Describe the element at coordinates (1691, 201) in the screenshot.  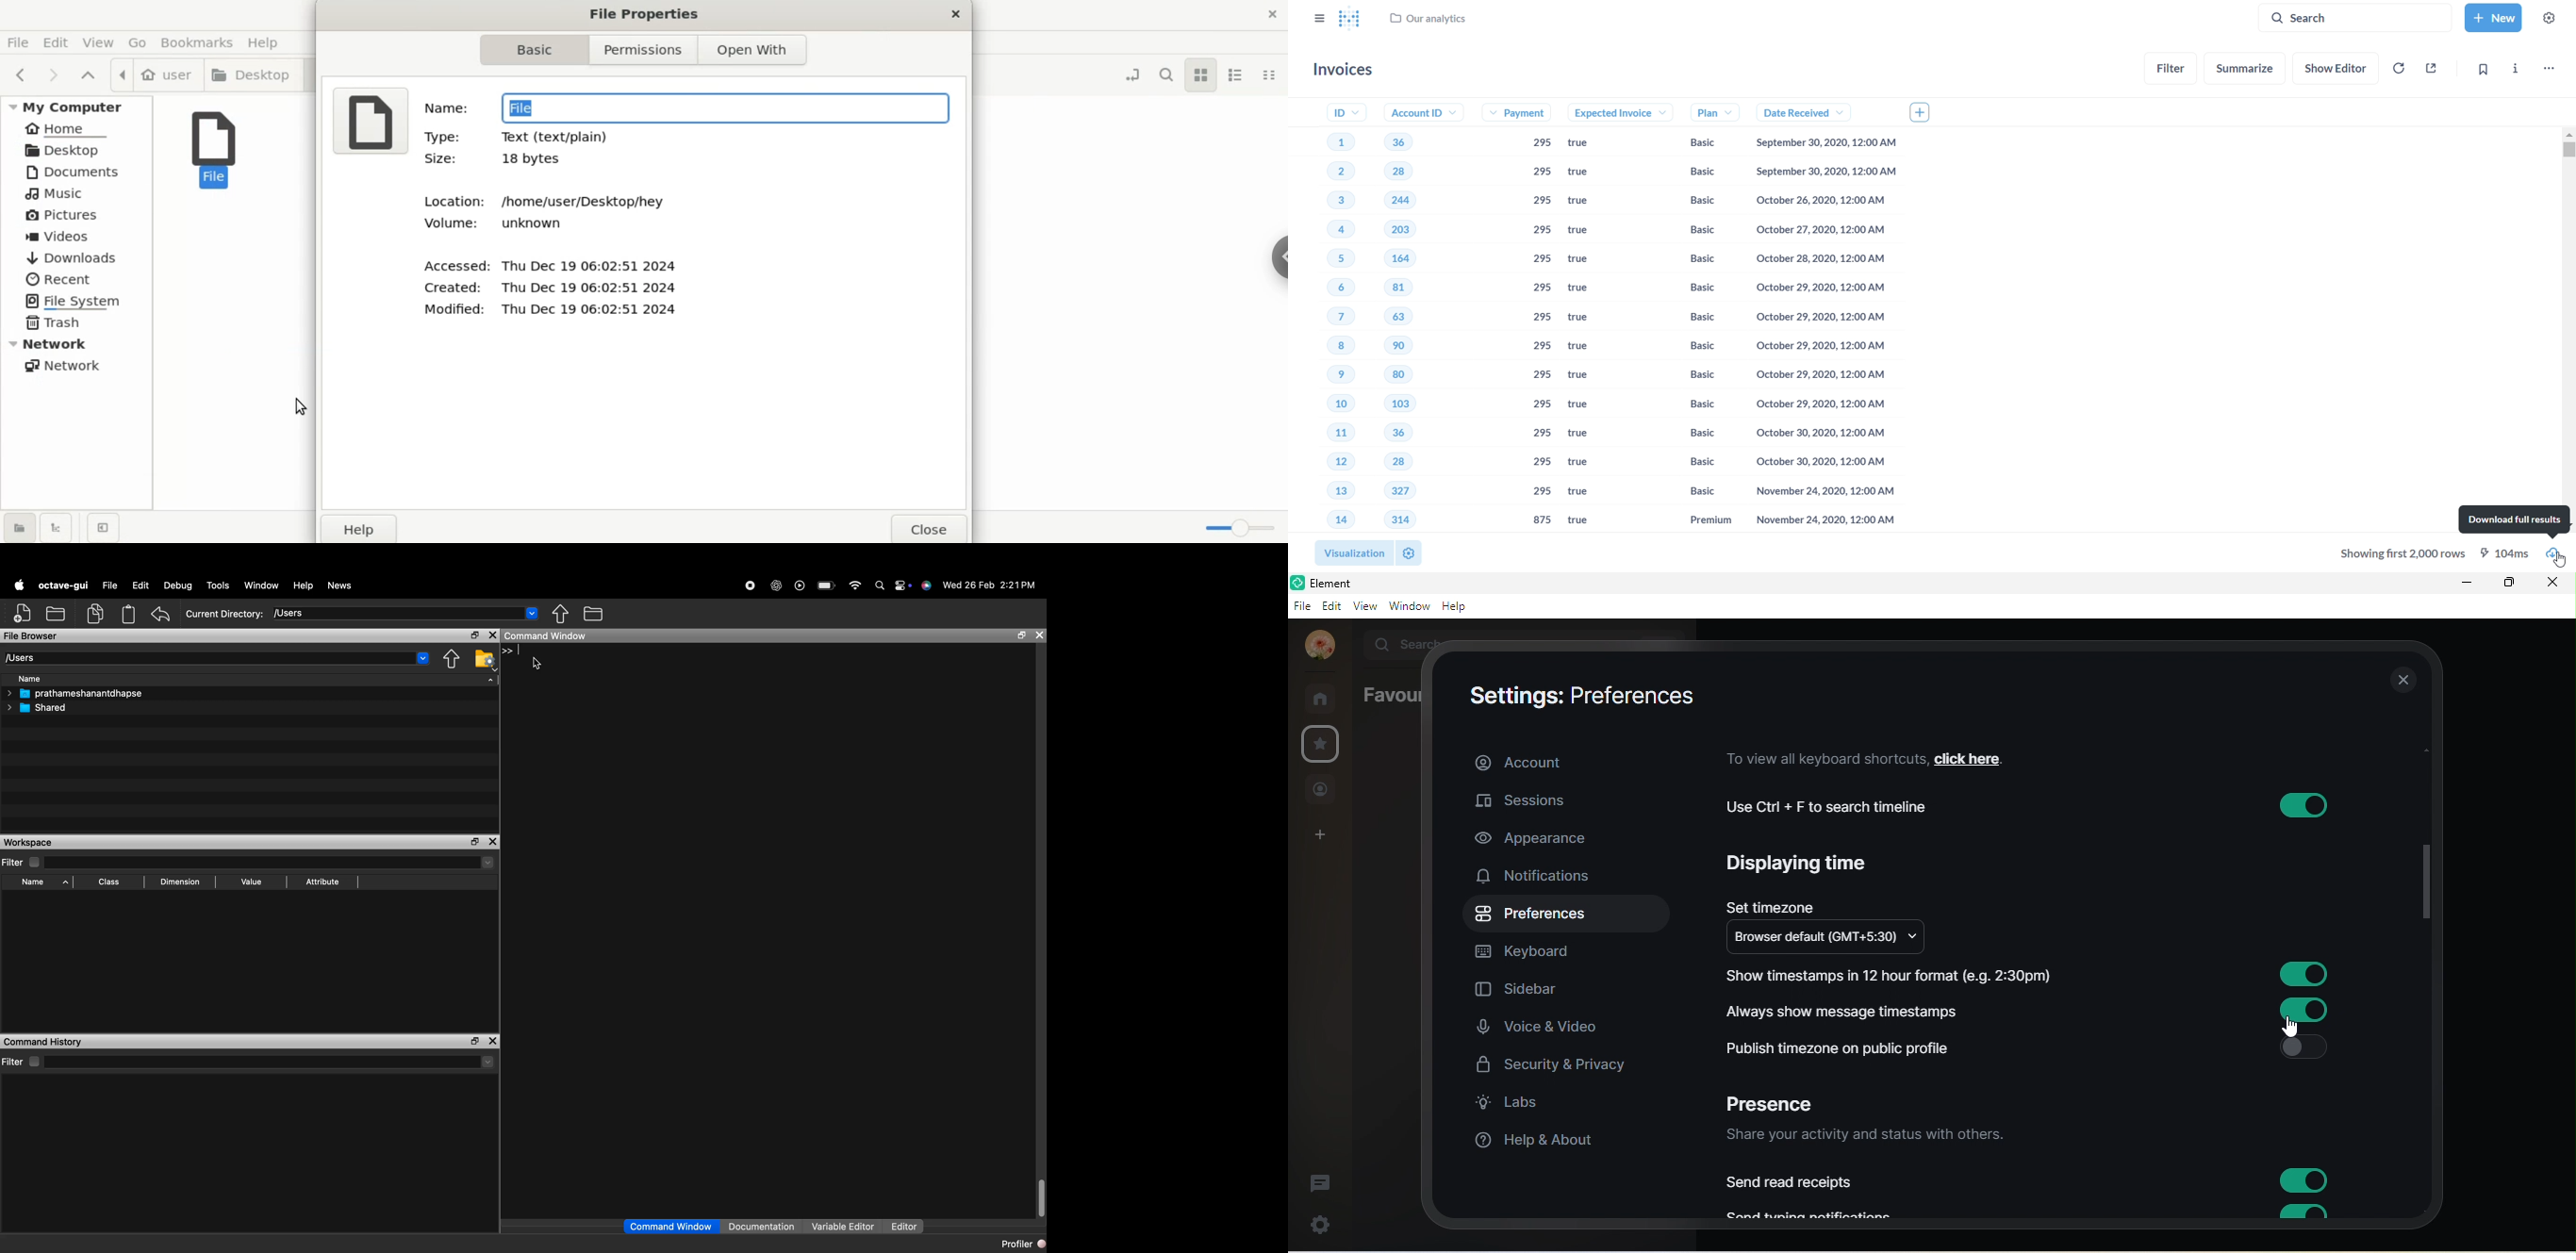
I see `Basic` at that location.